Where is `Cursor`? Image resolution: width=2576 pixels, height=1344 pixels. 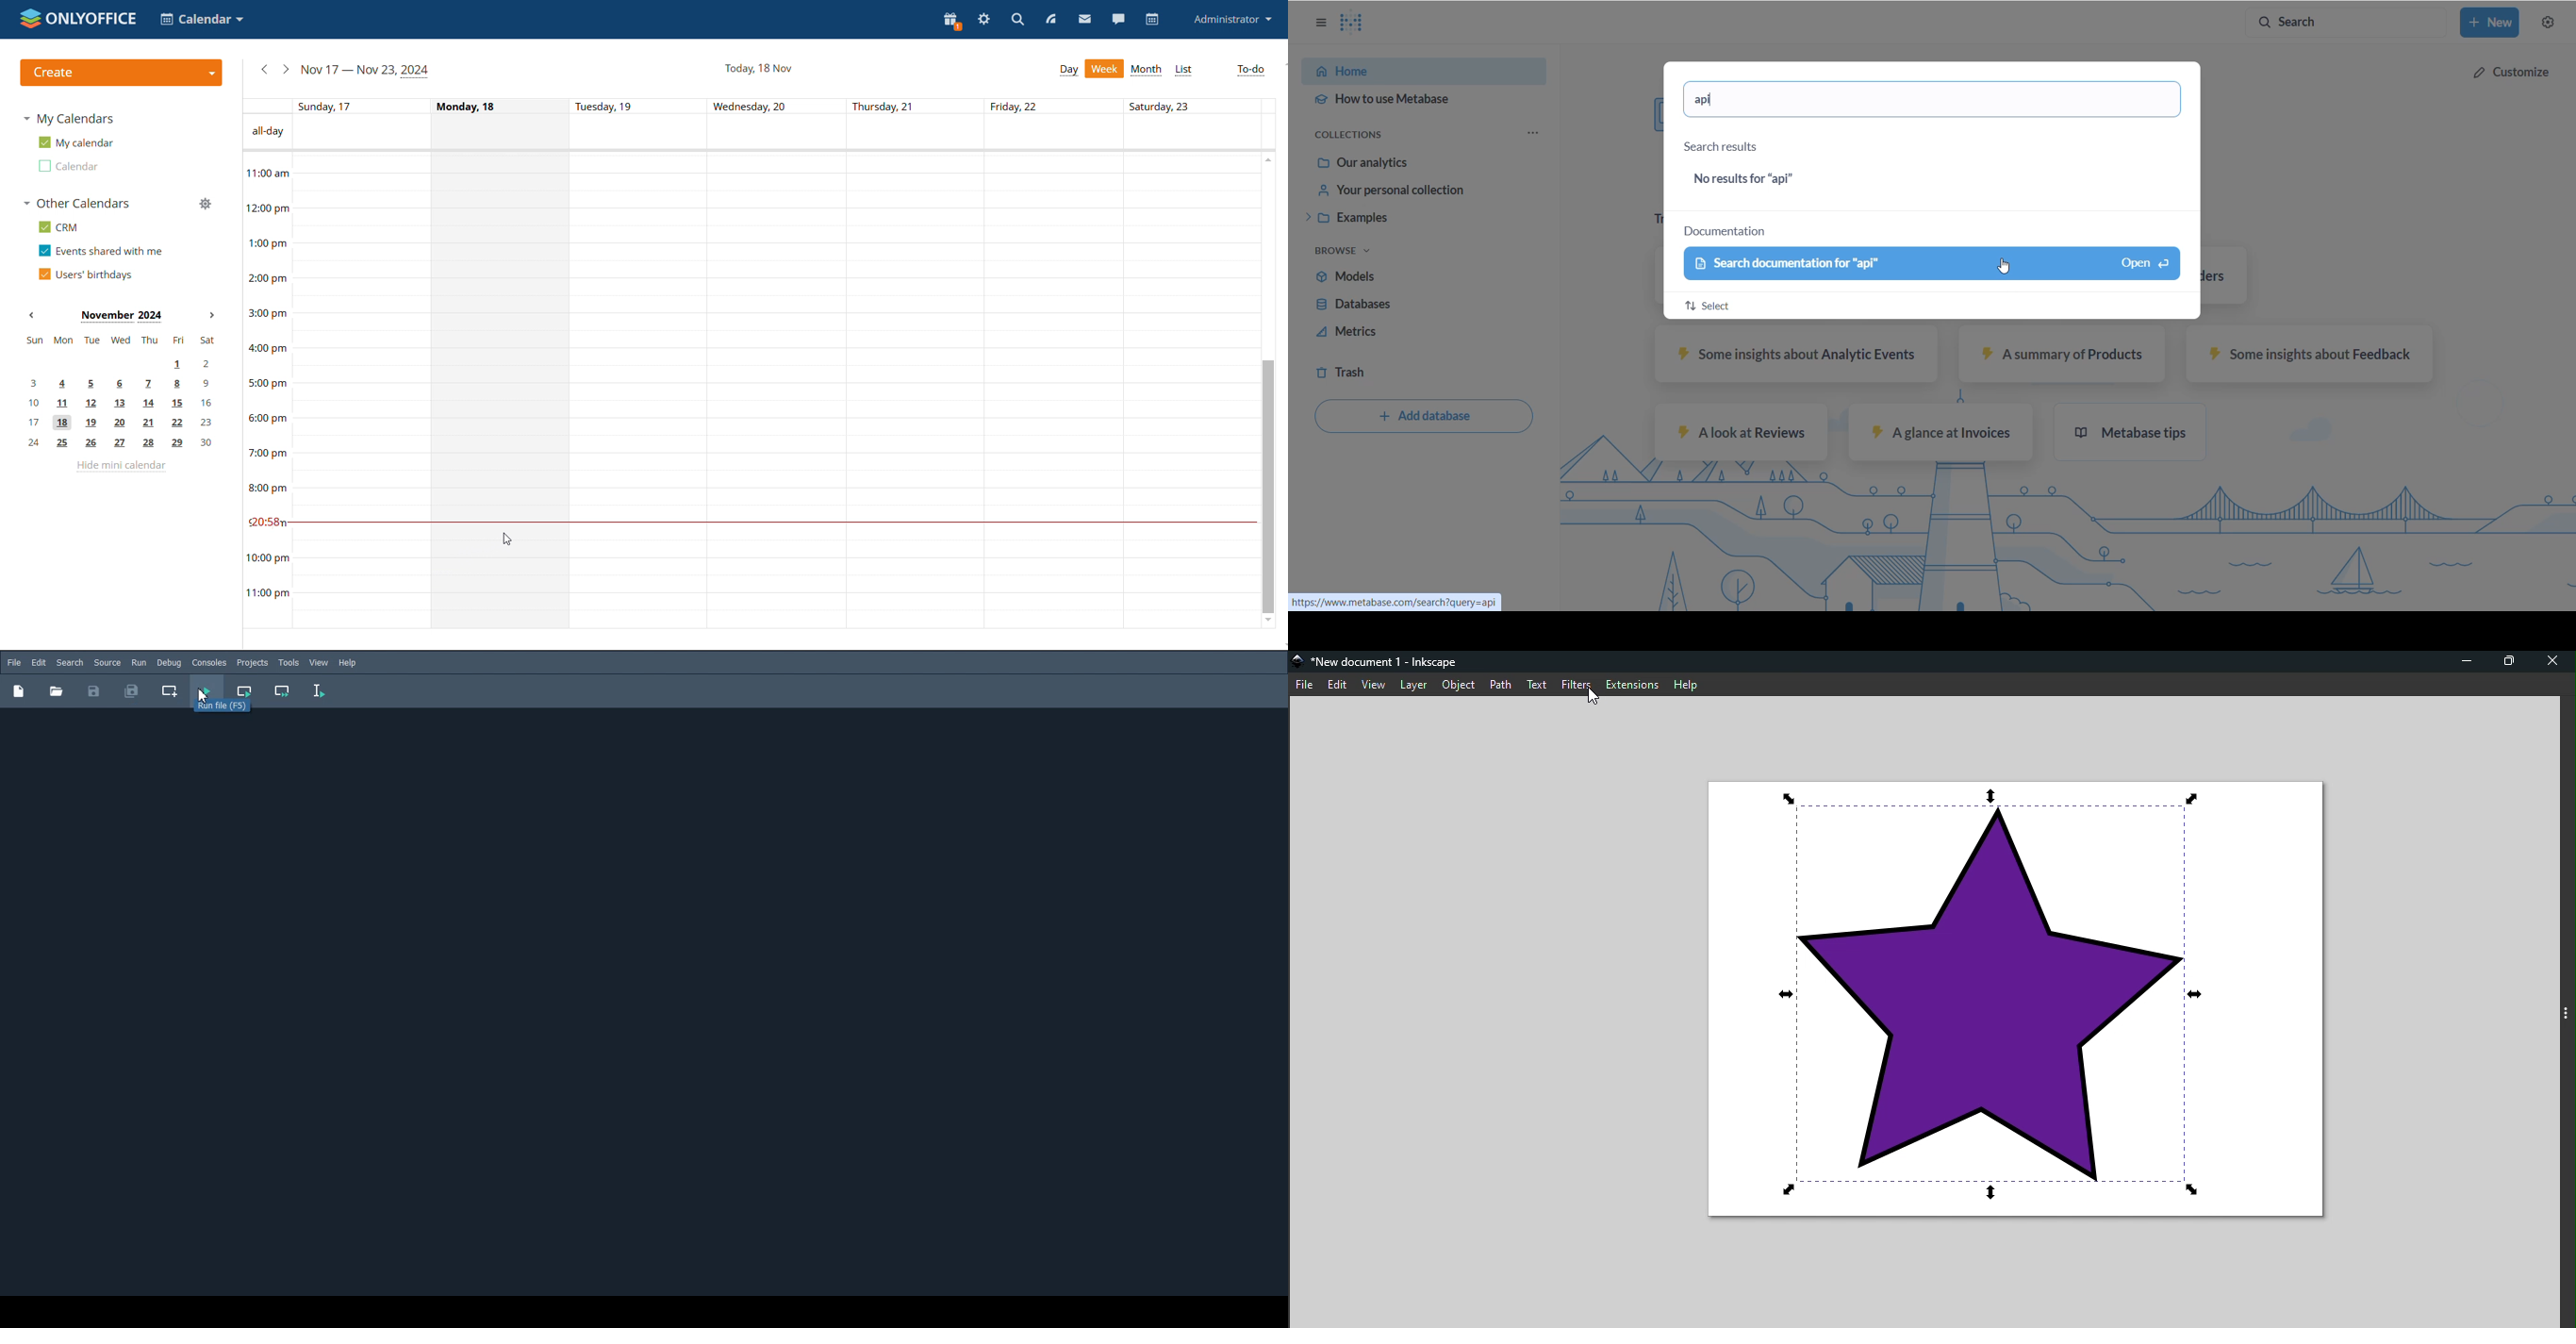 Cursor is located at coordinates (202, 695).